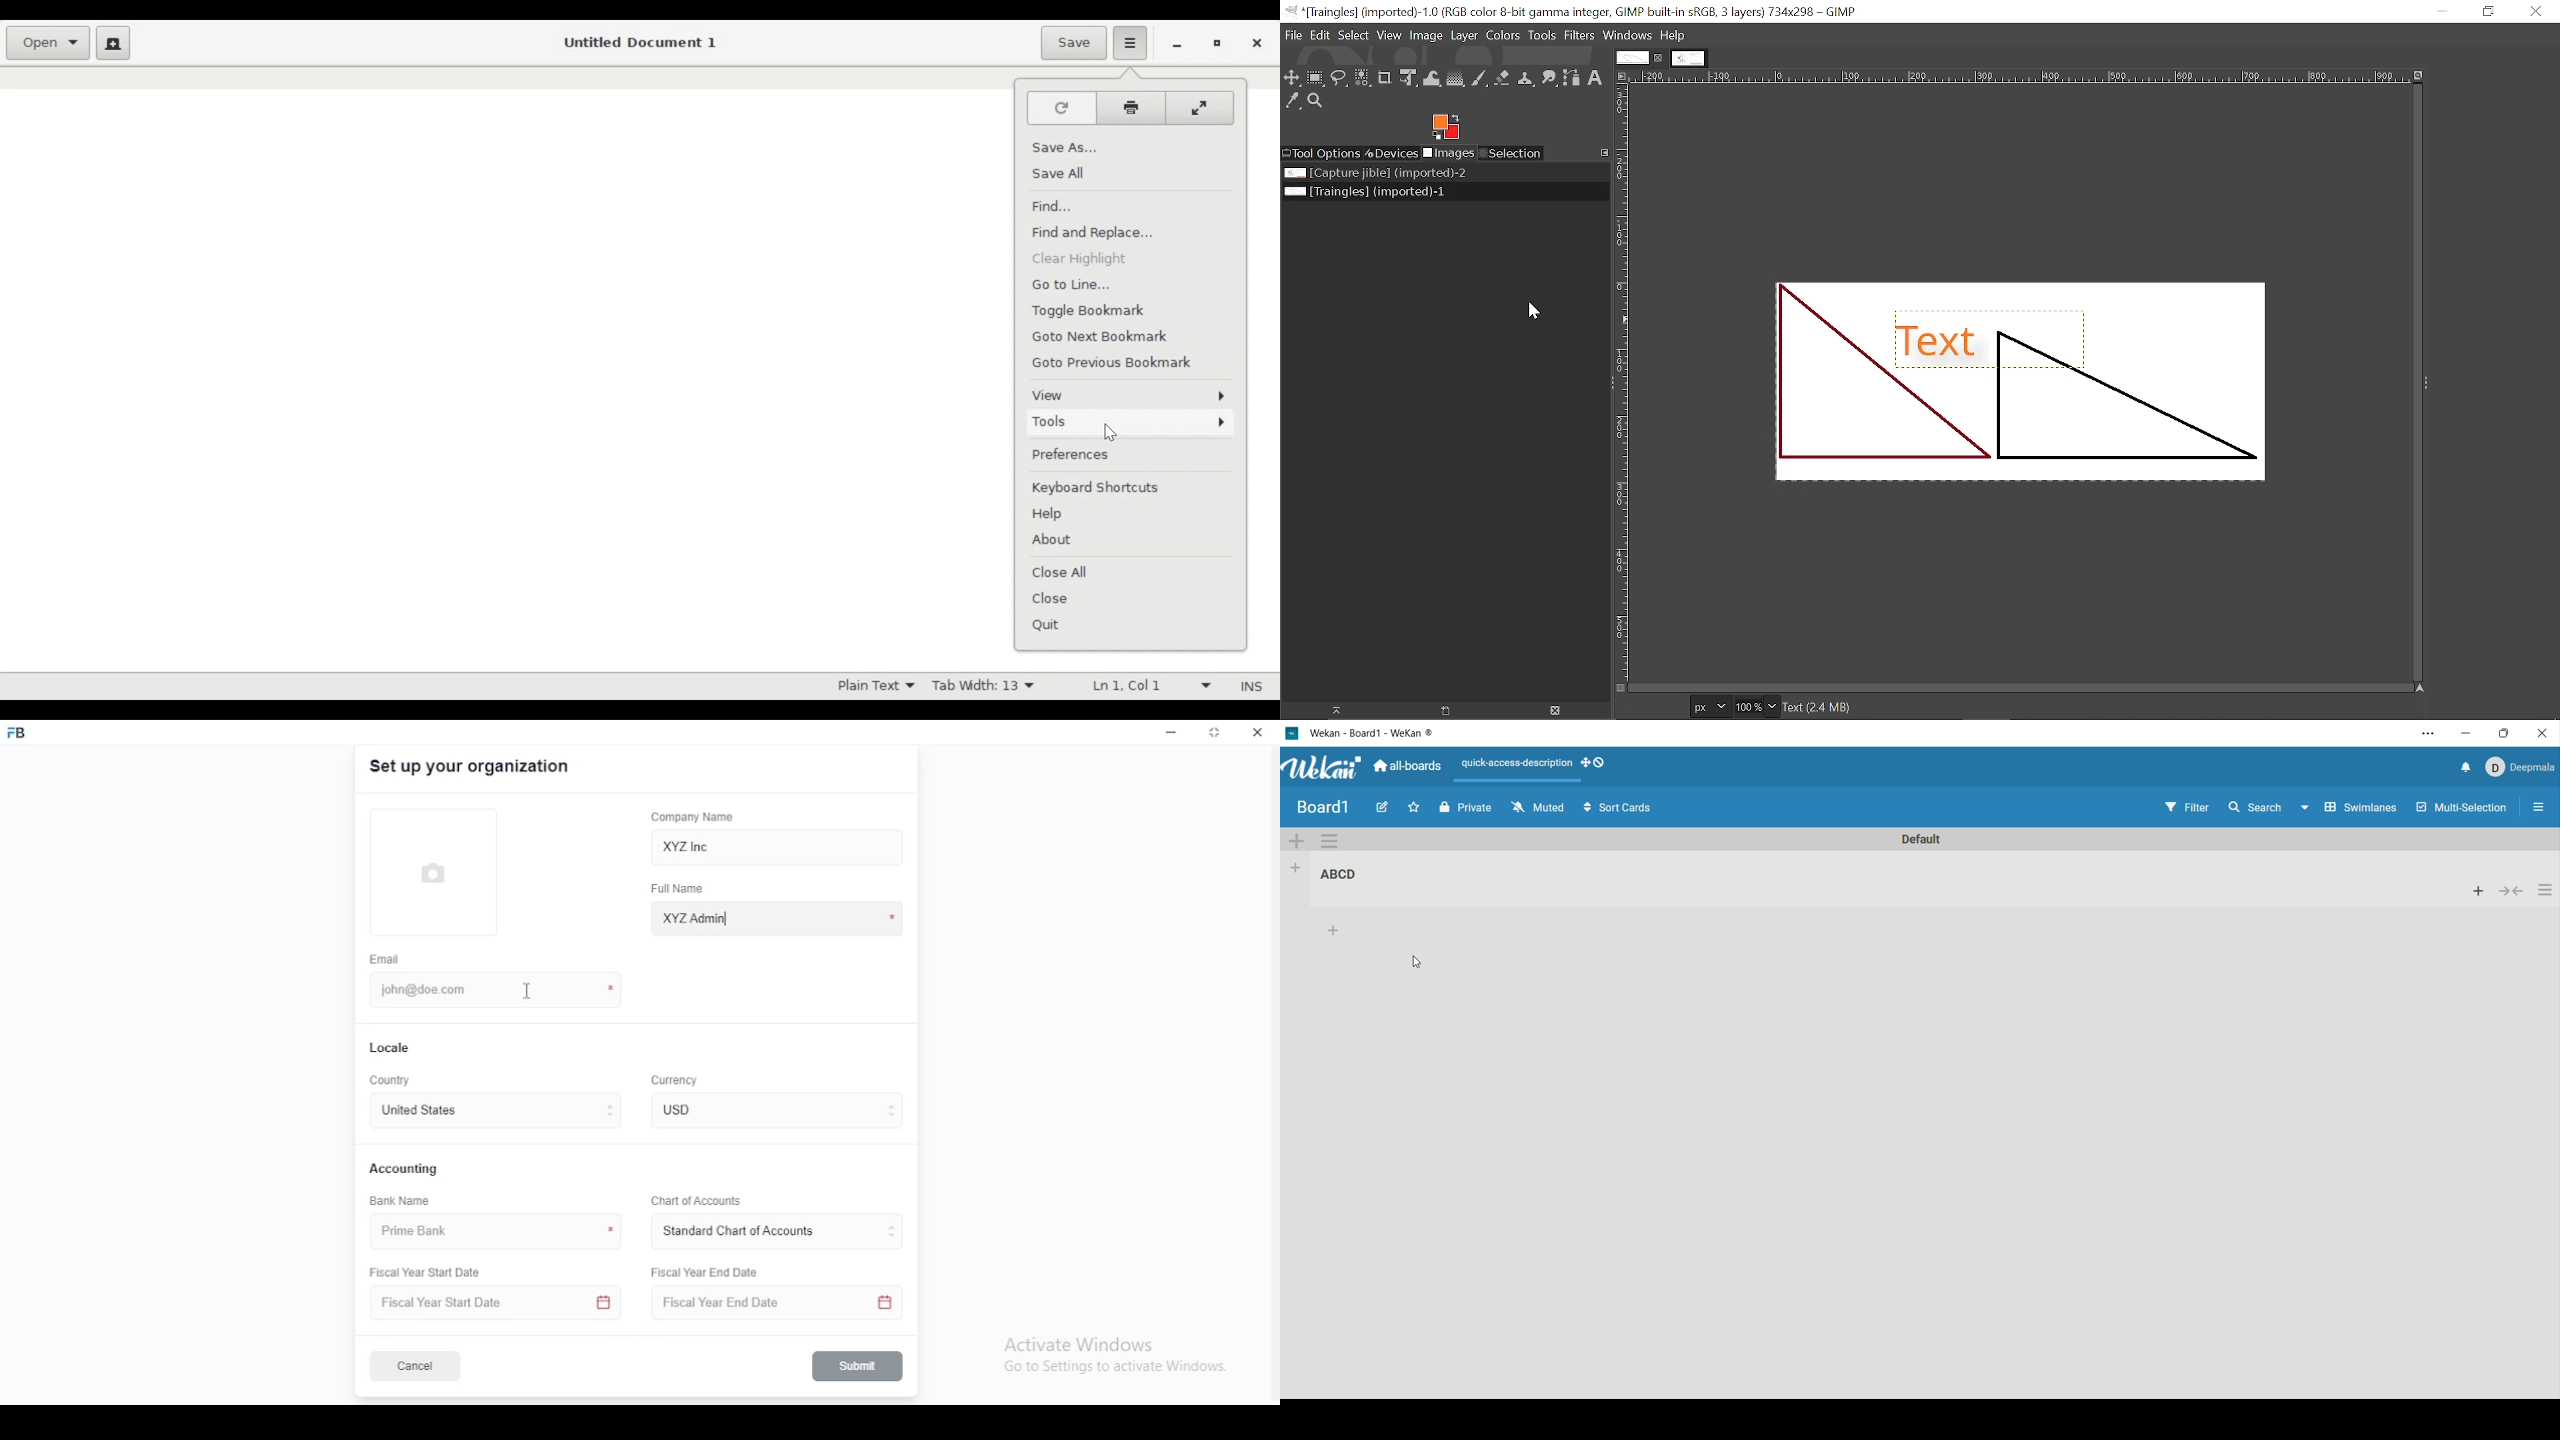 The width and height of the screenshot is (2576, 1456). What do you see at coordinates (1053, 540) in the screenshot?
I see `About` at bounding box center [1053, 540].